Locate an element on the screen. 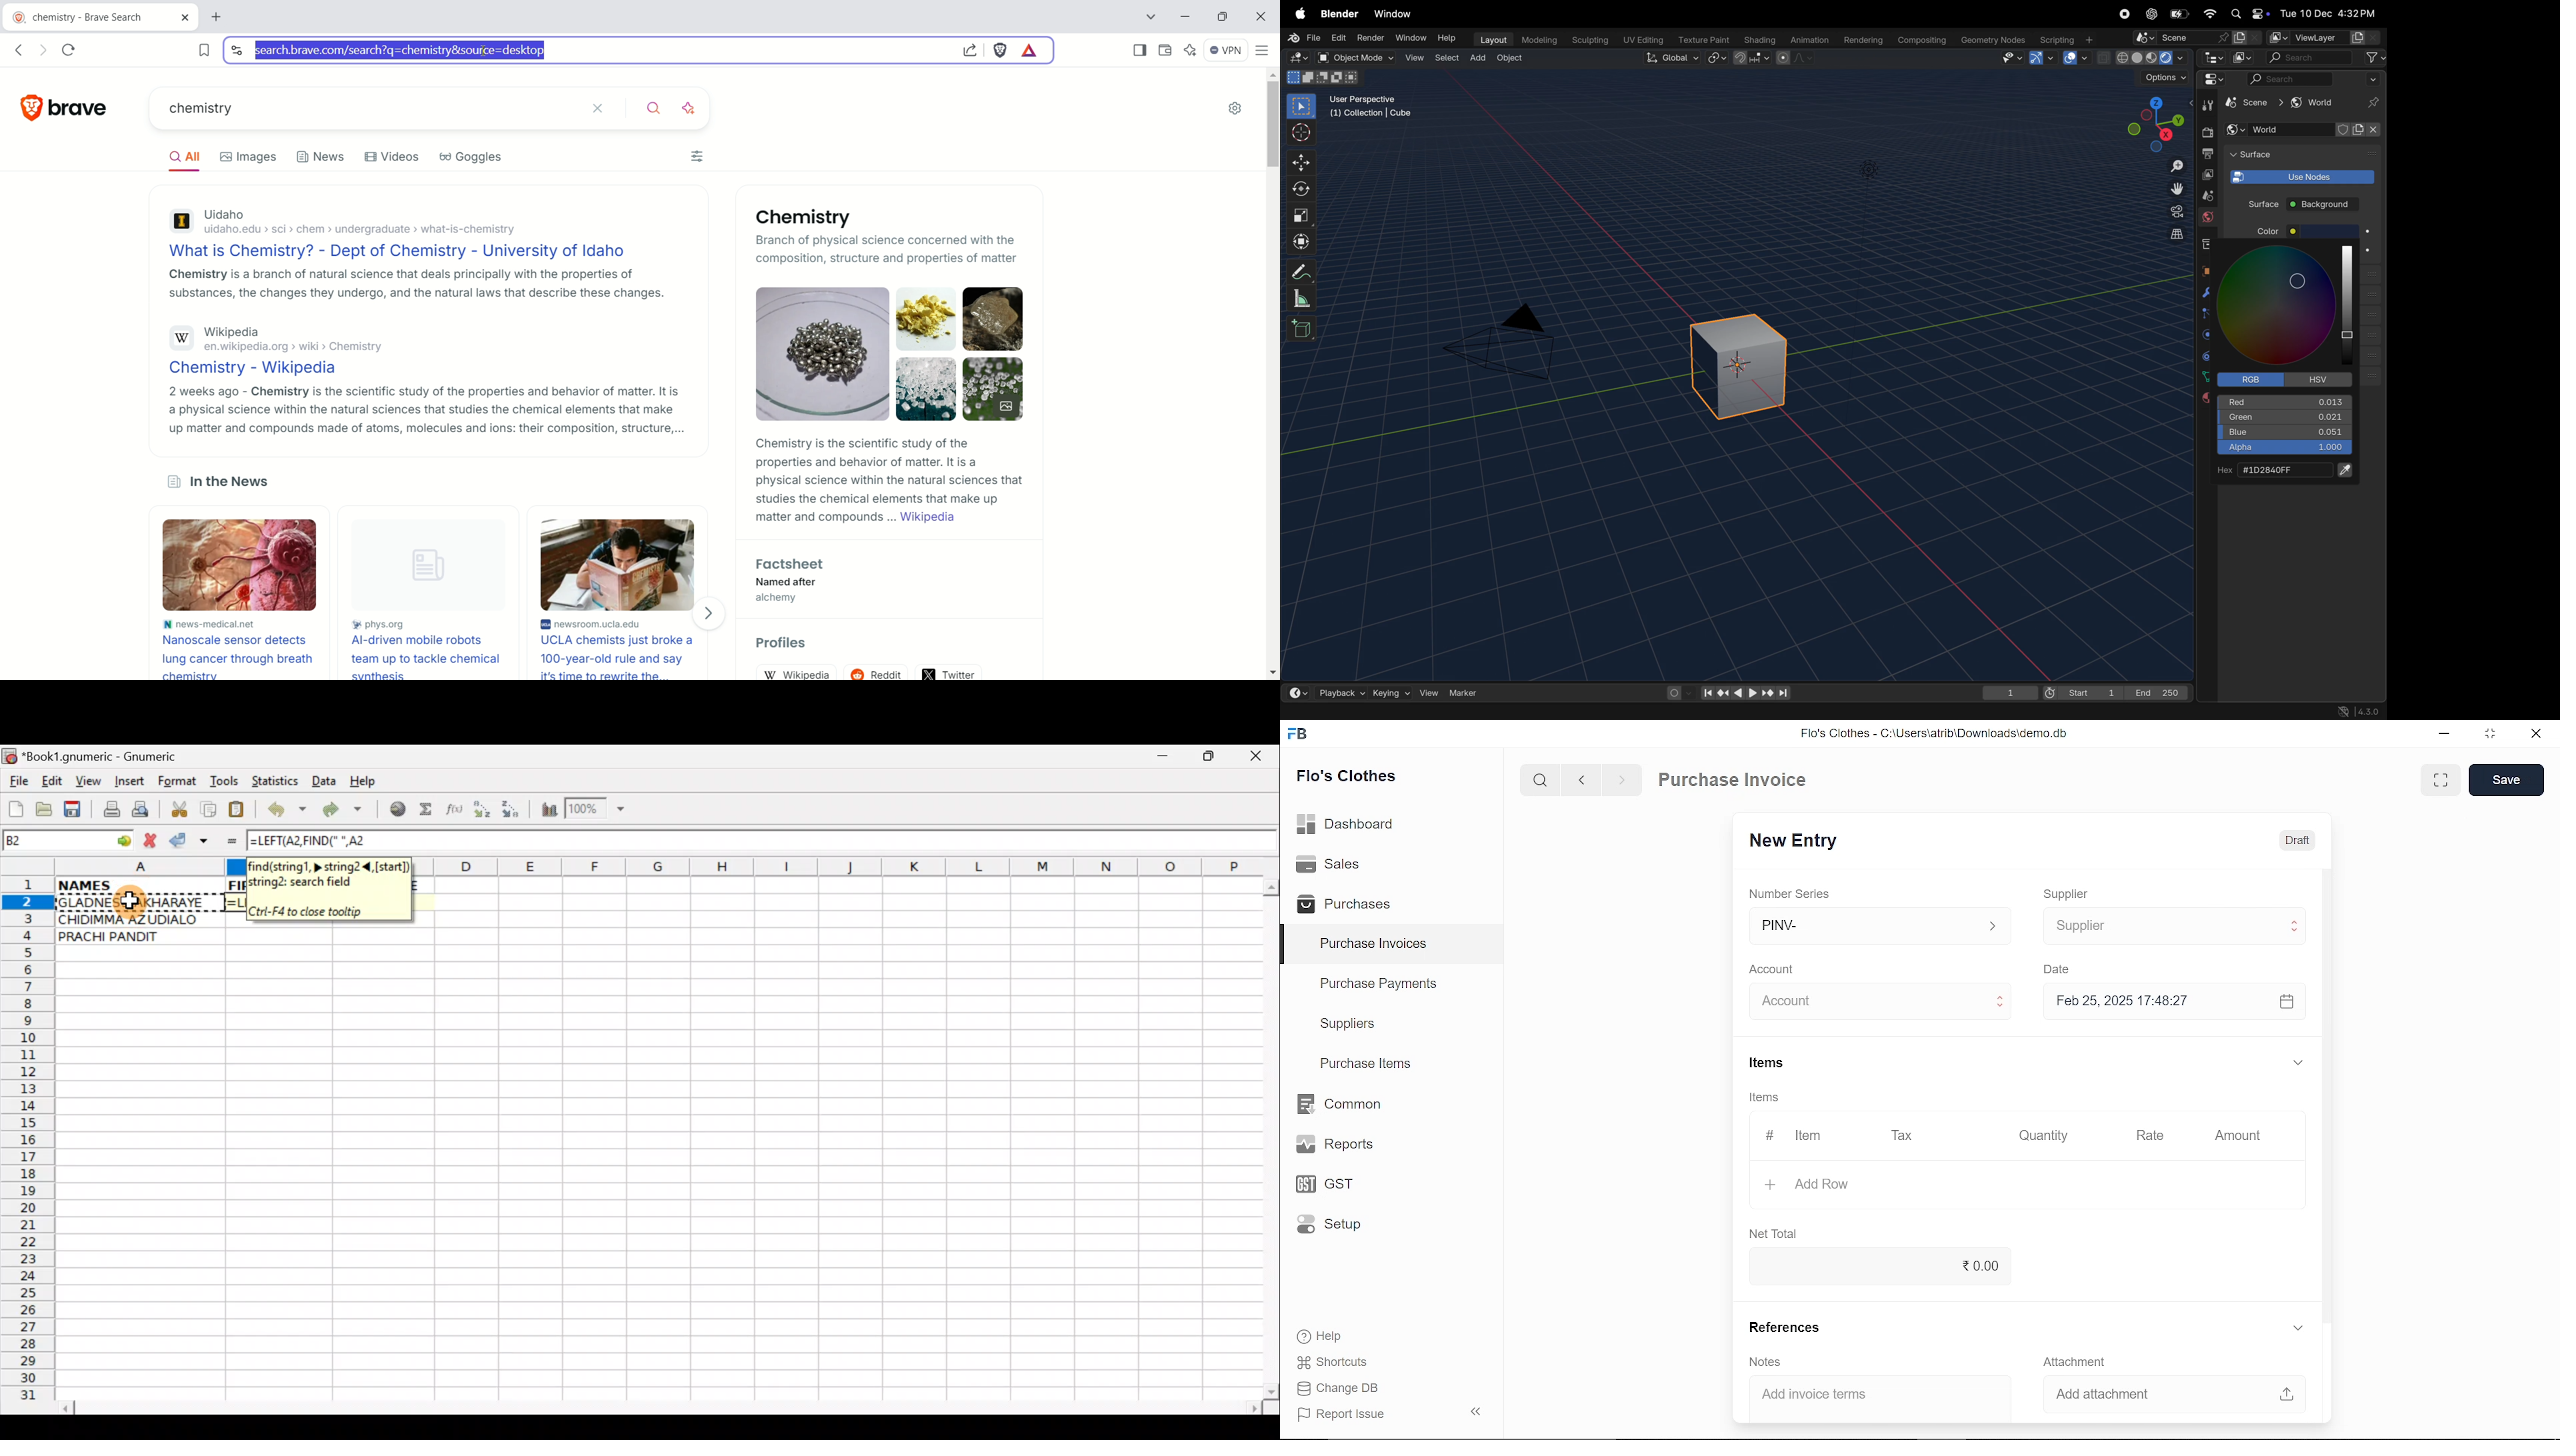 Image resolution: width=2576 pixels, height=1456 pixels. Scroll bar is located at coordinates (1268, 1136).